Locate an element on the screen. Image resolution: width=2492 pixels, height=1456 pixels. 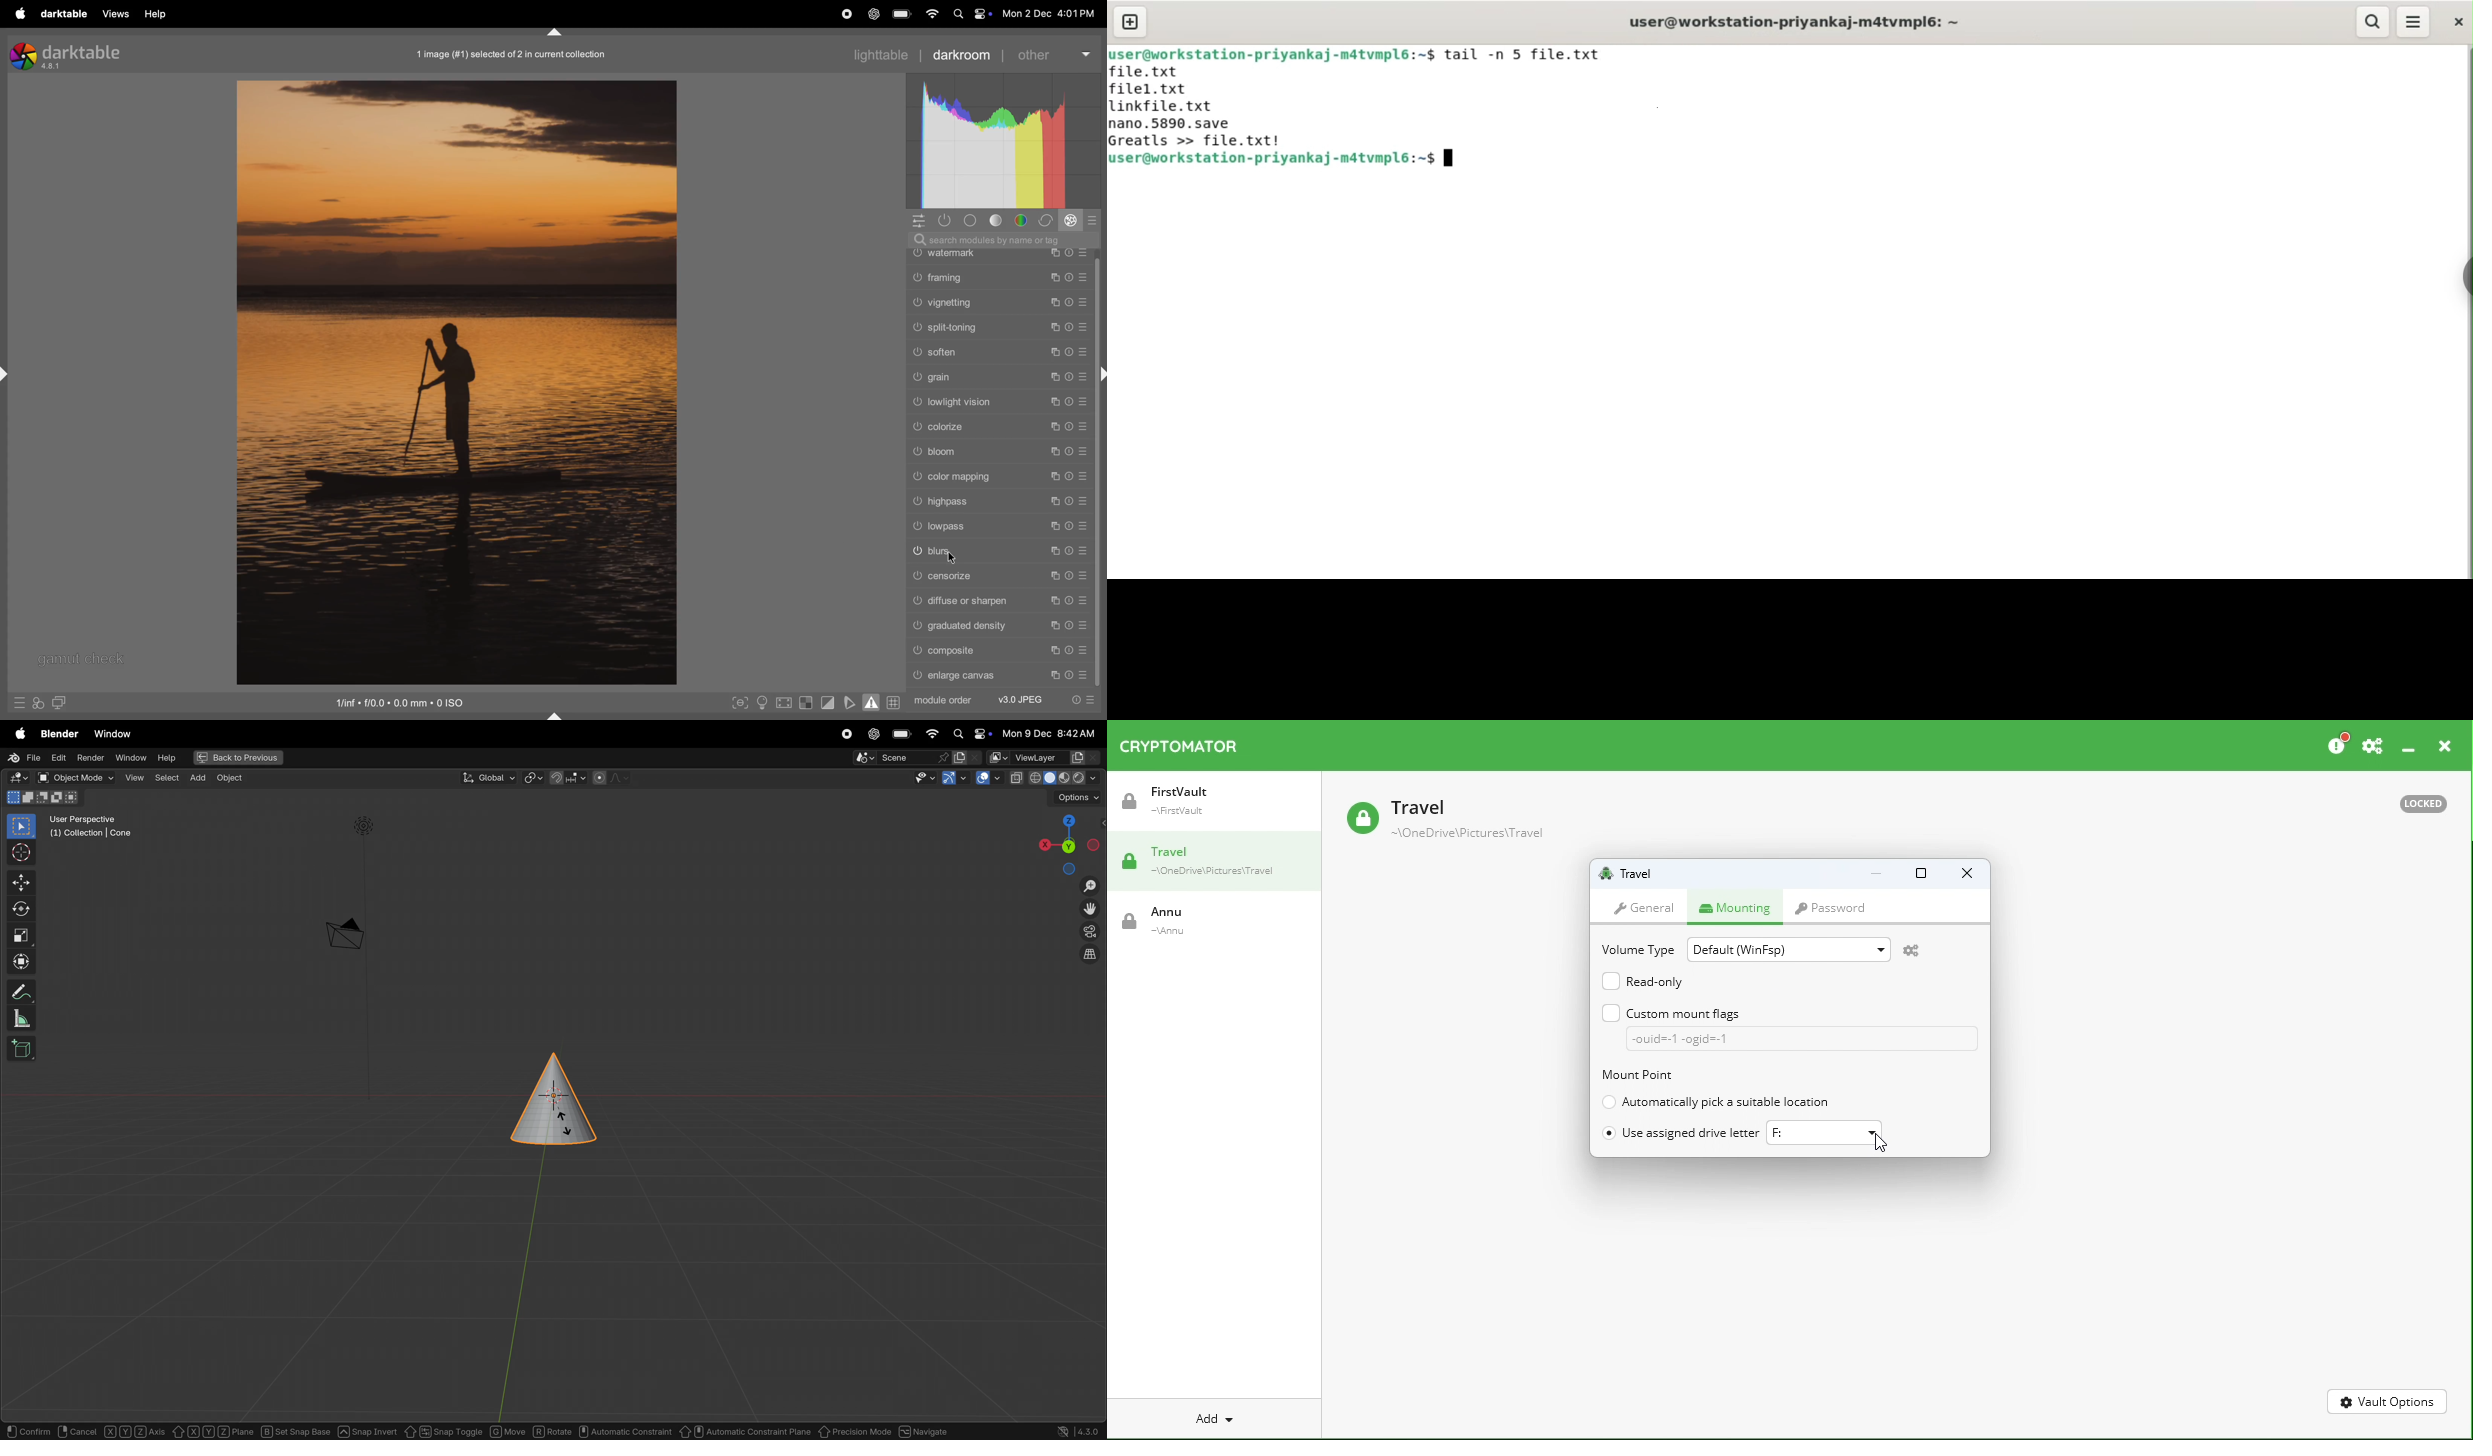
cpmposite is located at coordinates (1002, 653).